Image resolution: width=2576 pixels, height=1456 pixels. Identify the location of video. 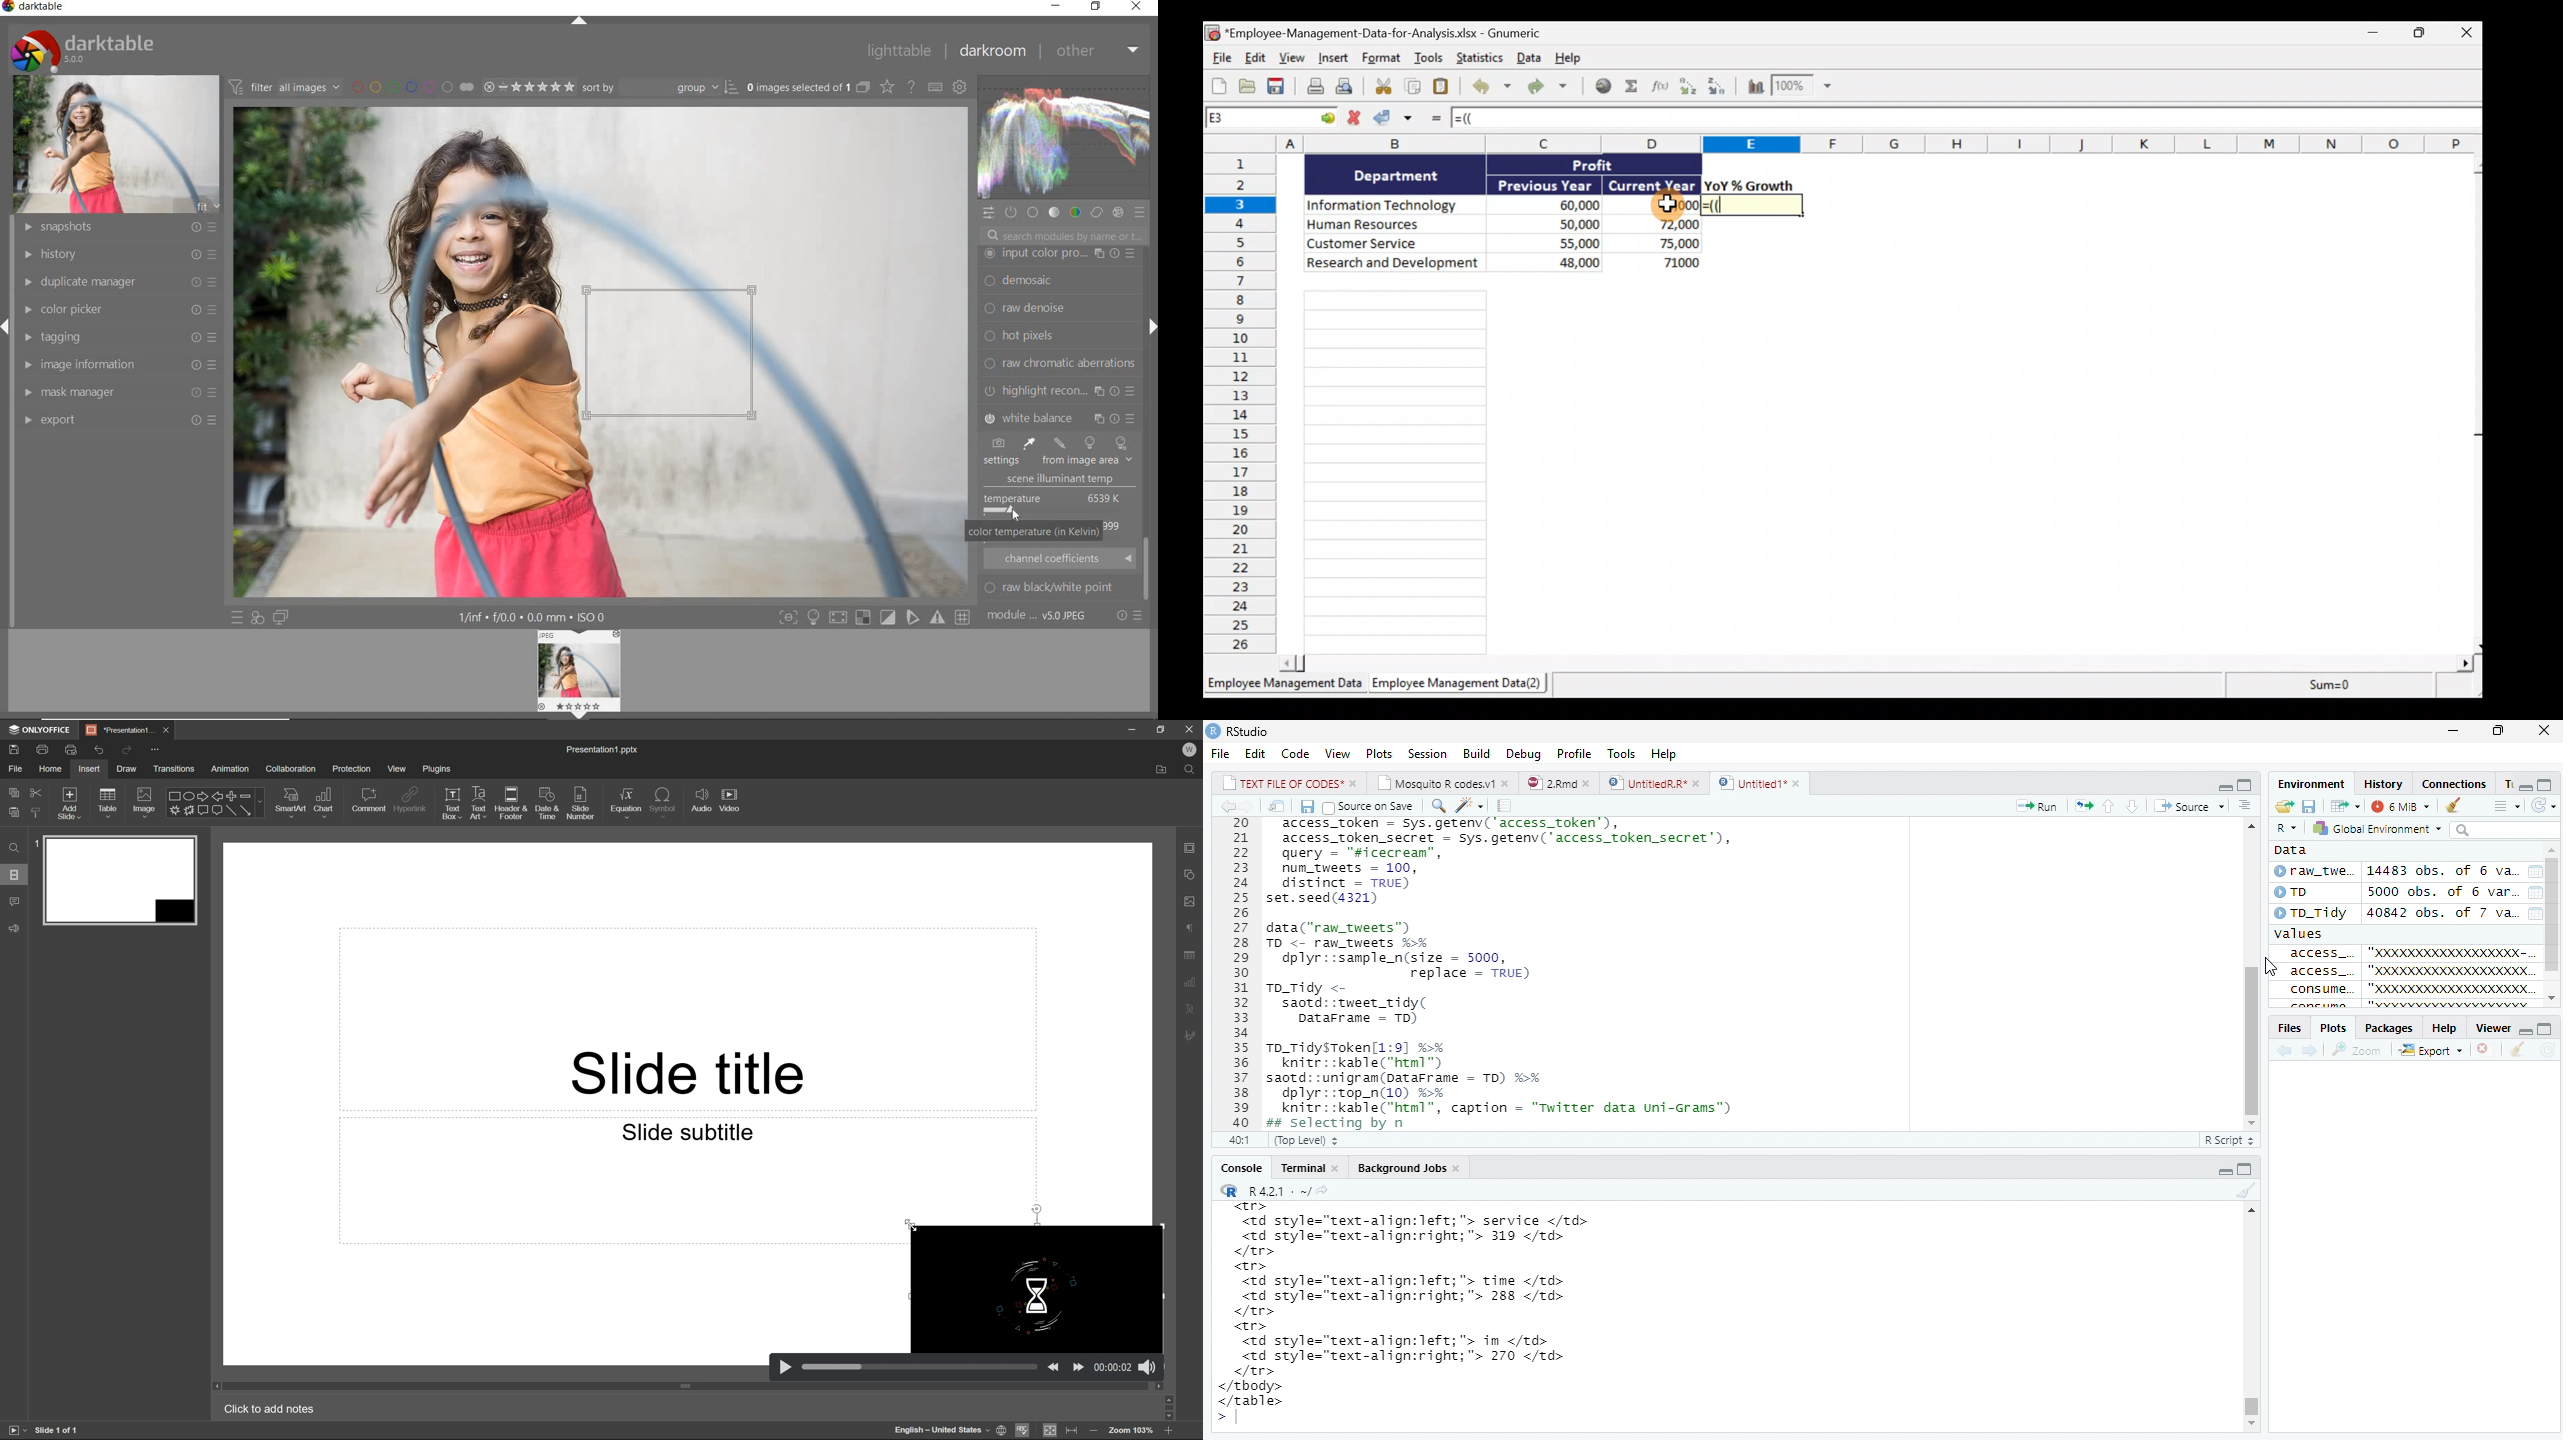
(1034, 1290).